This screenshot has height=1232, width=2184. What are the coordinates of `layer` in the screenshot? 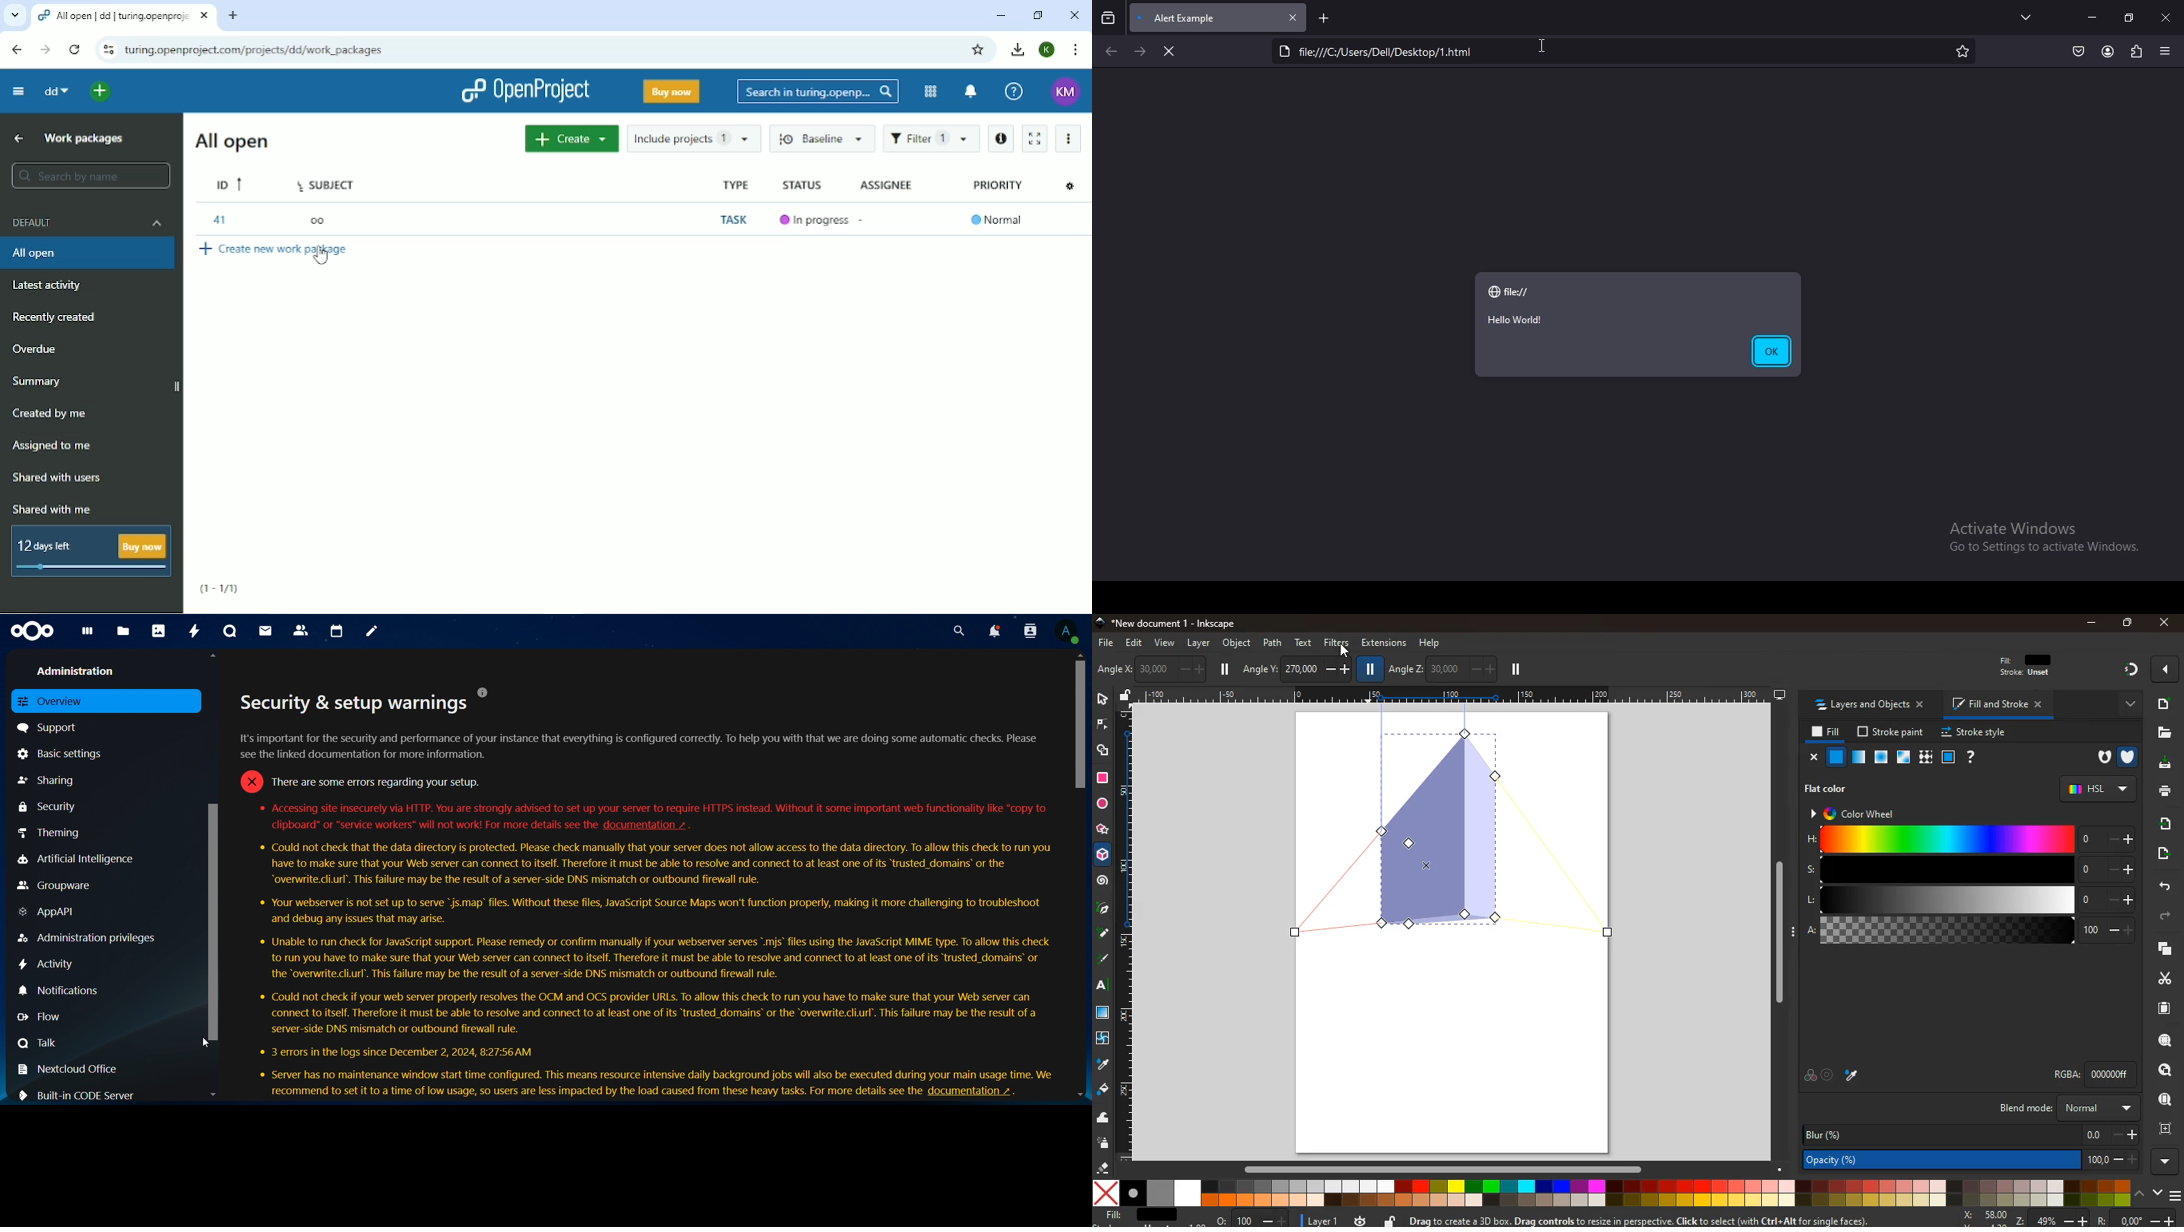 It's located at (1198, 643).